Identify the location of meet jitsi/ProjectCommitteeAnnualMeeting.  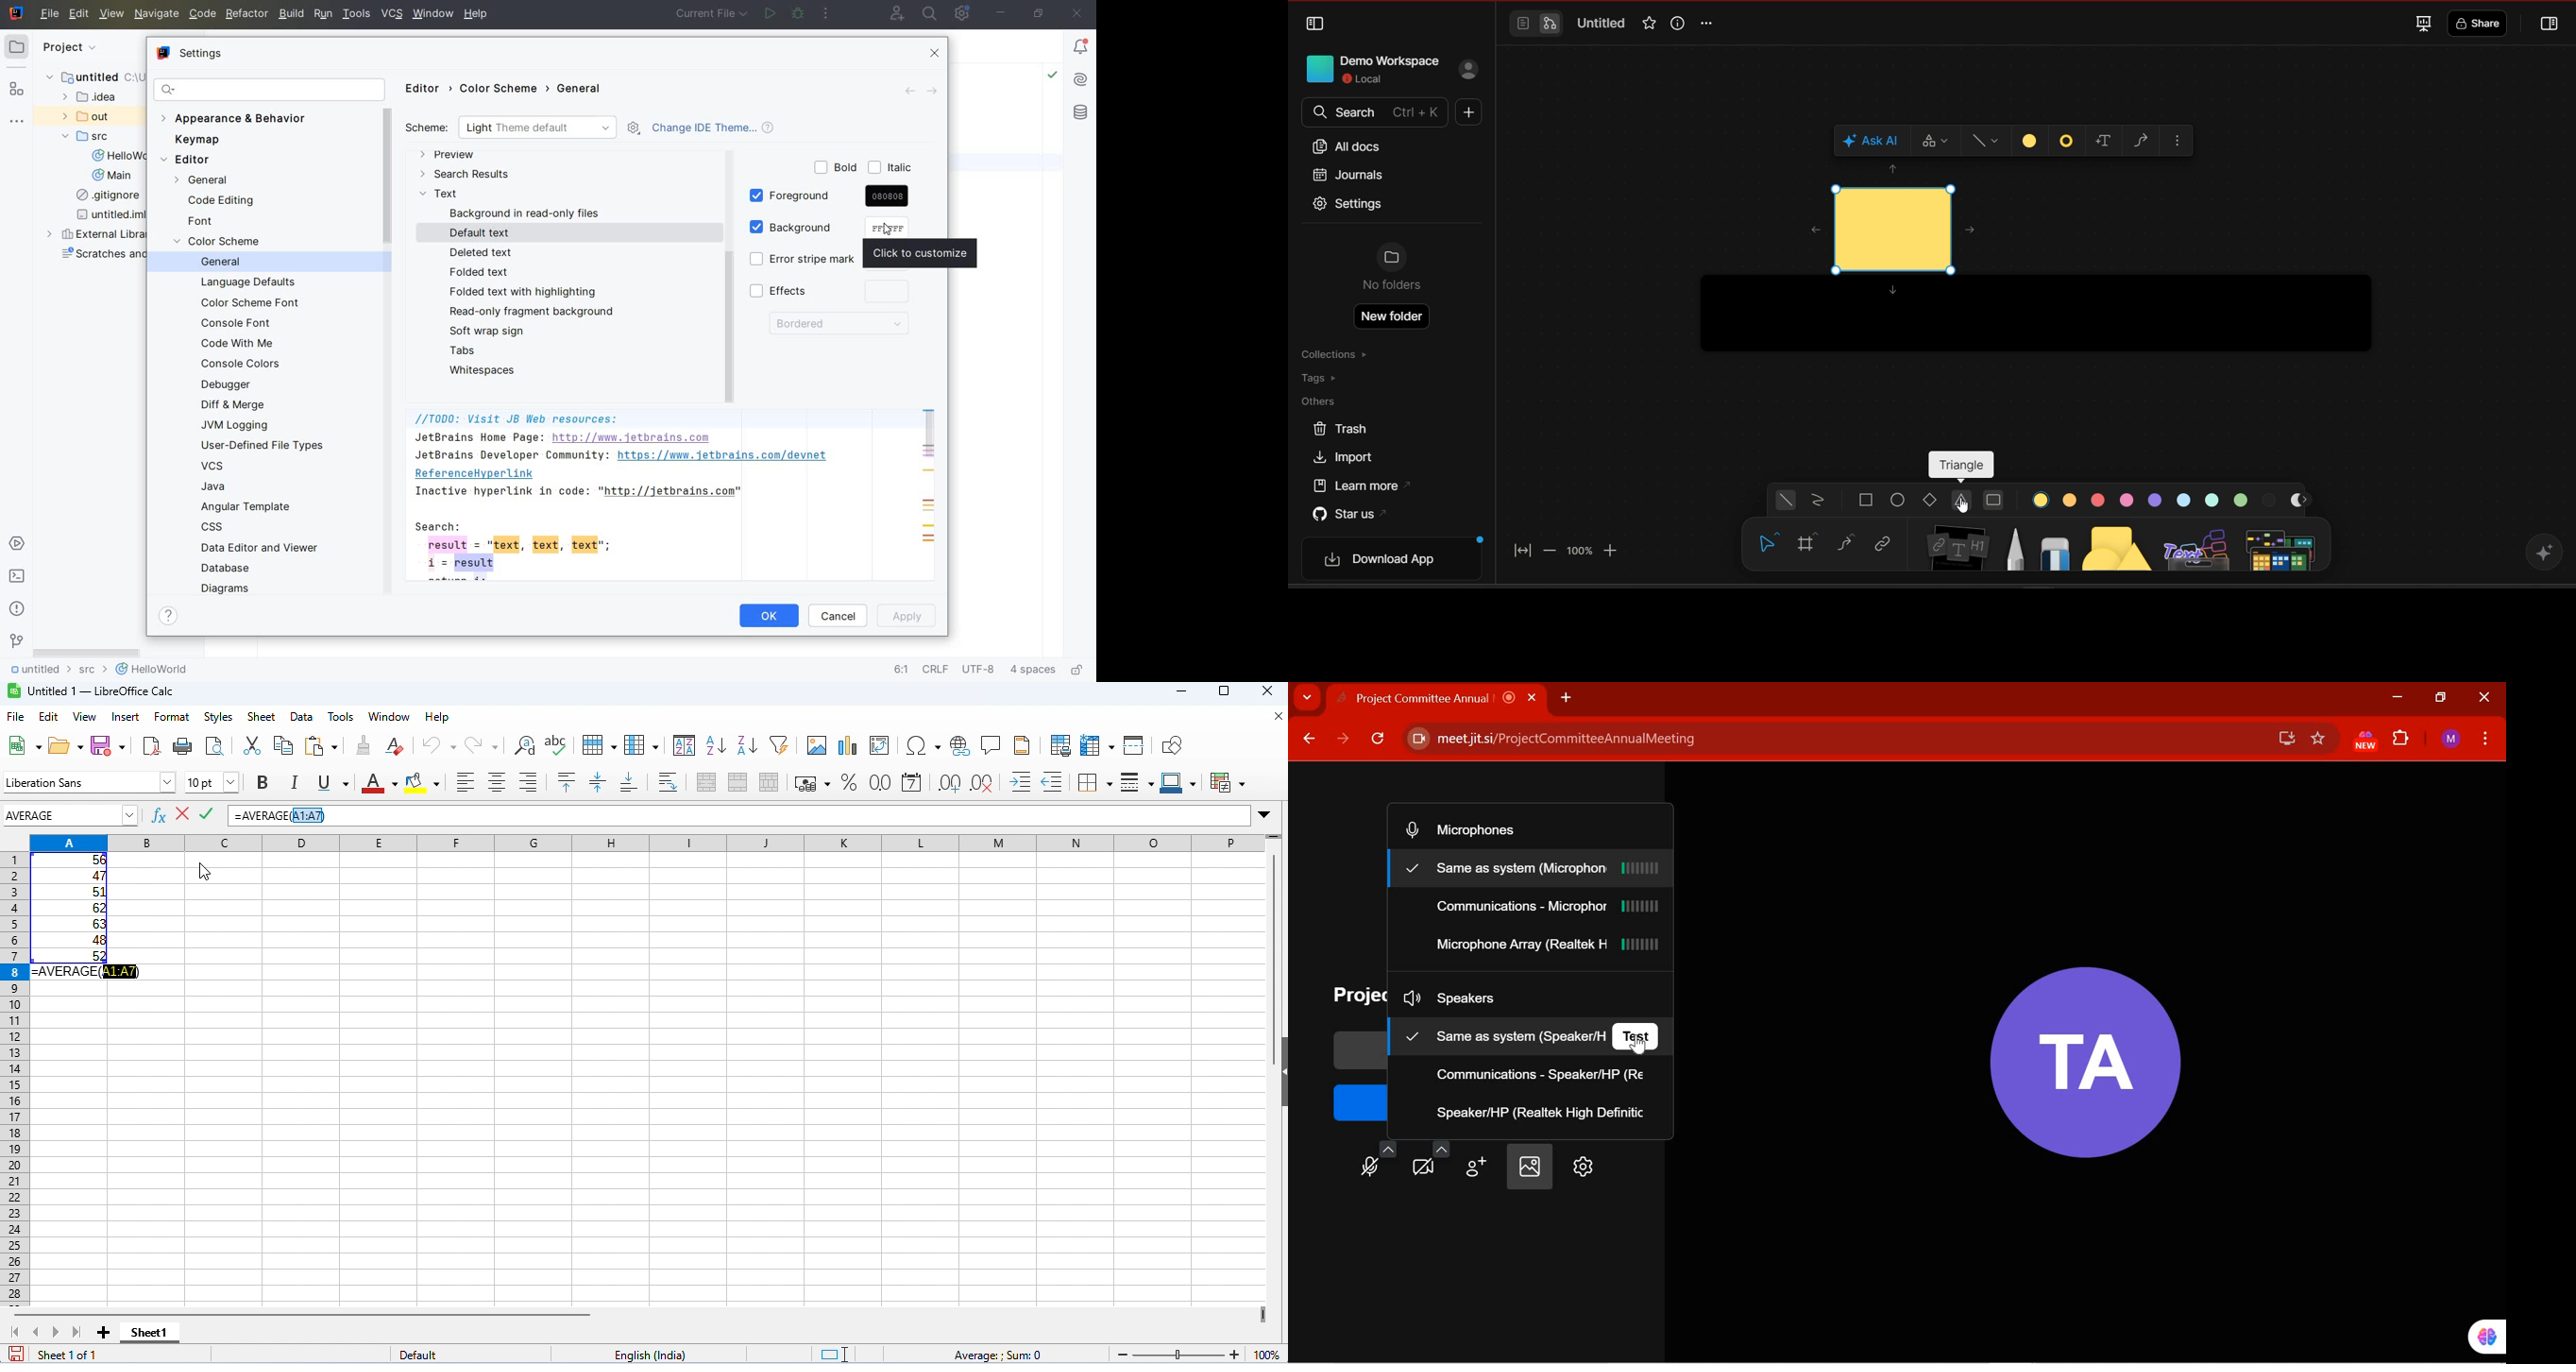
(1829, 739).